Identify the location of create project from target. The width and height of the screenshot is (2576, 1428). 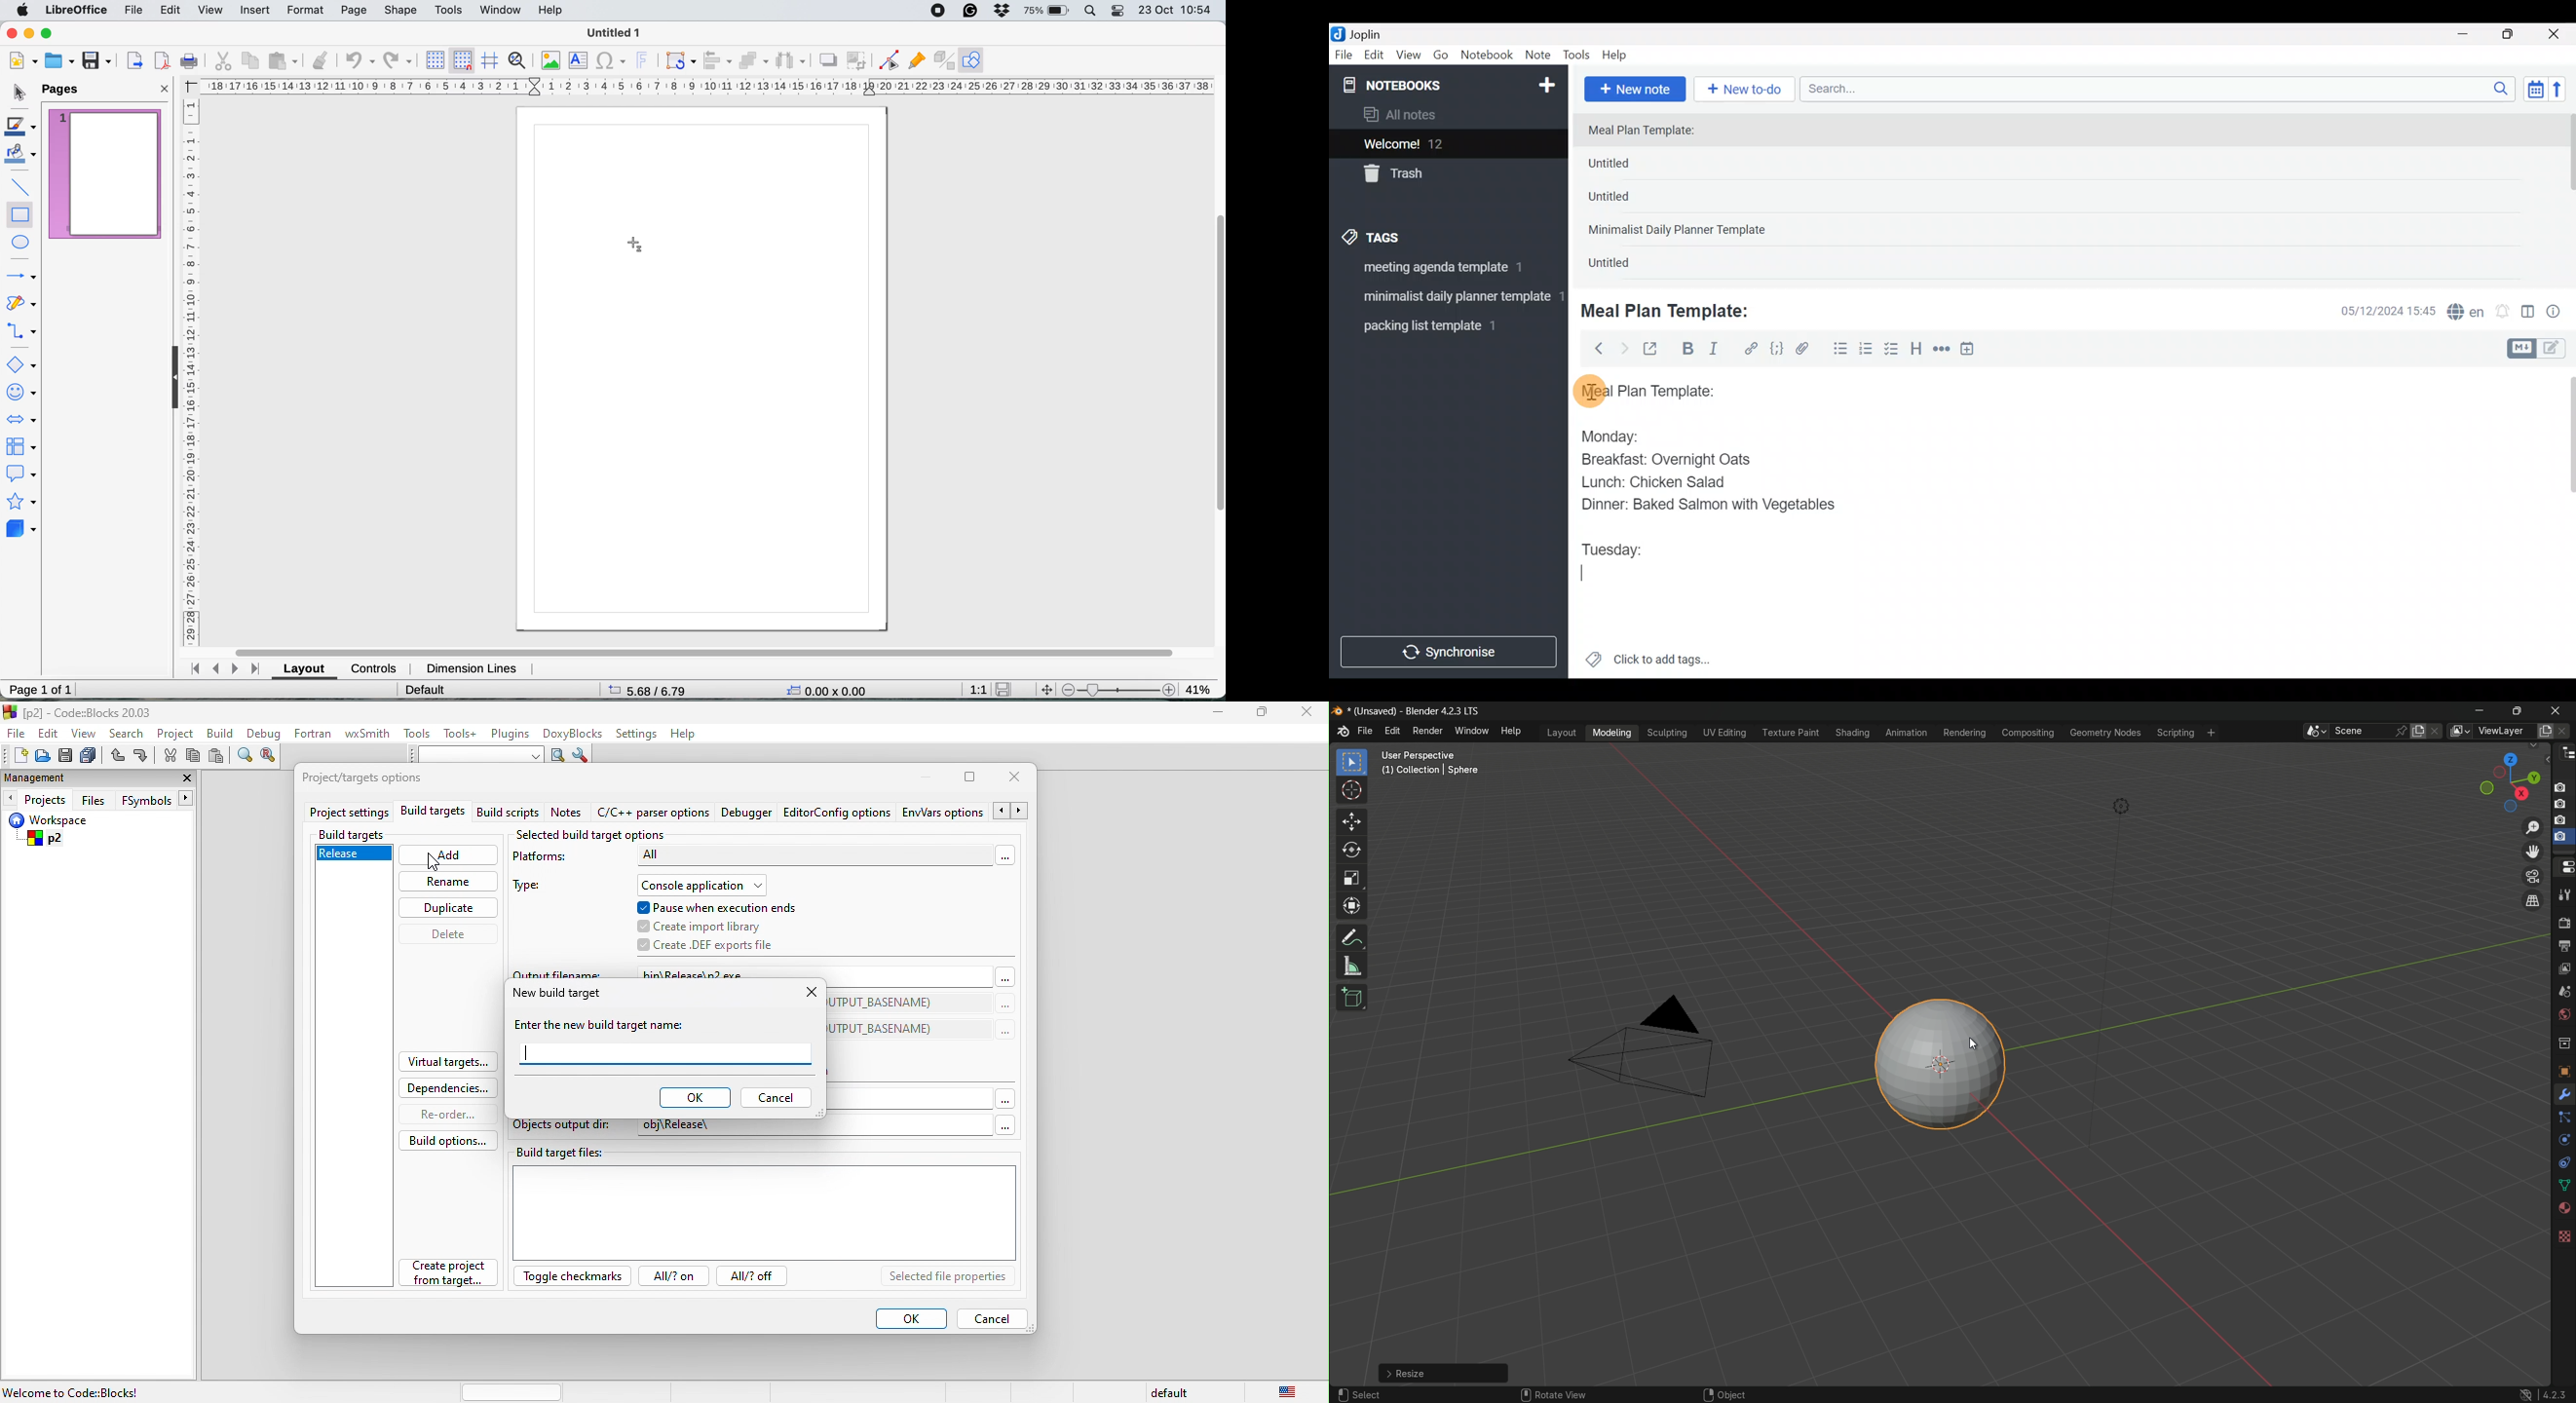
(451, 1271).